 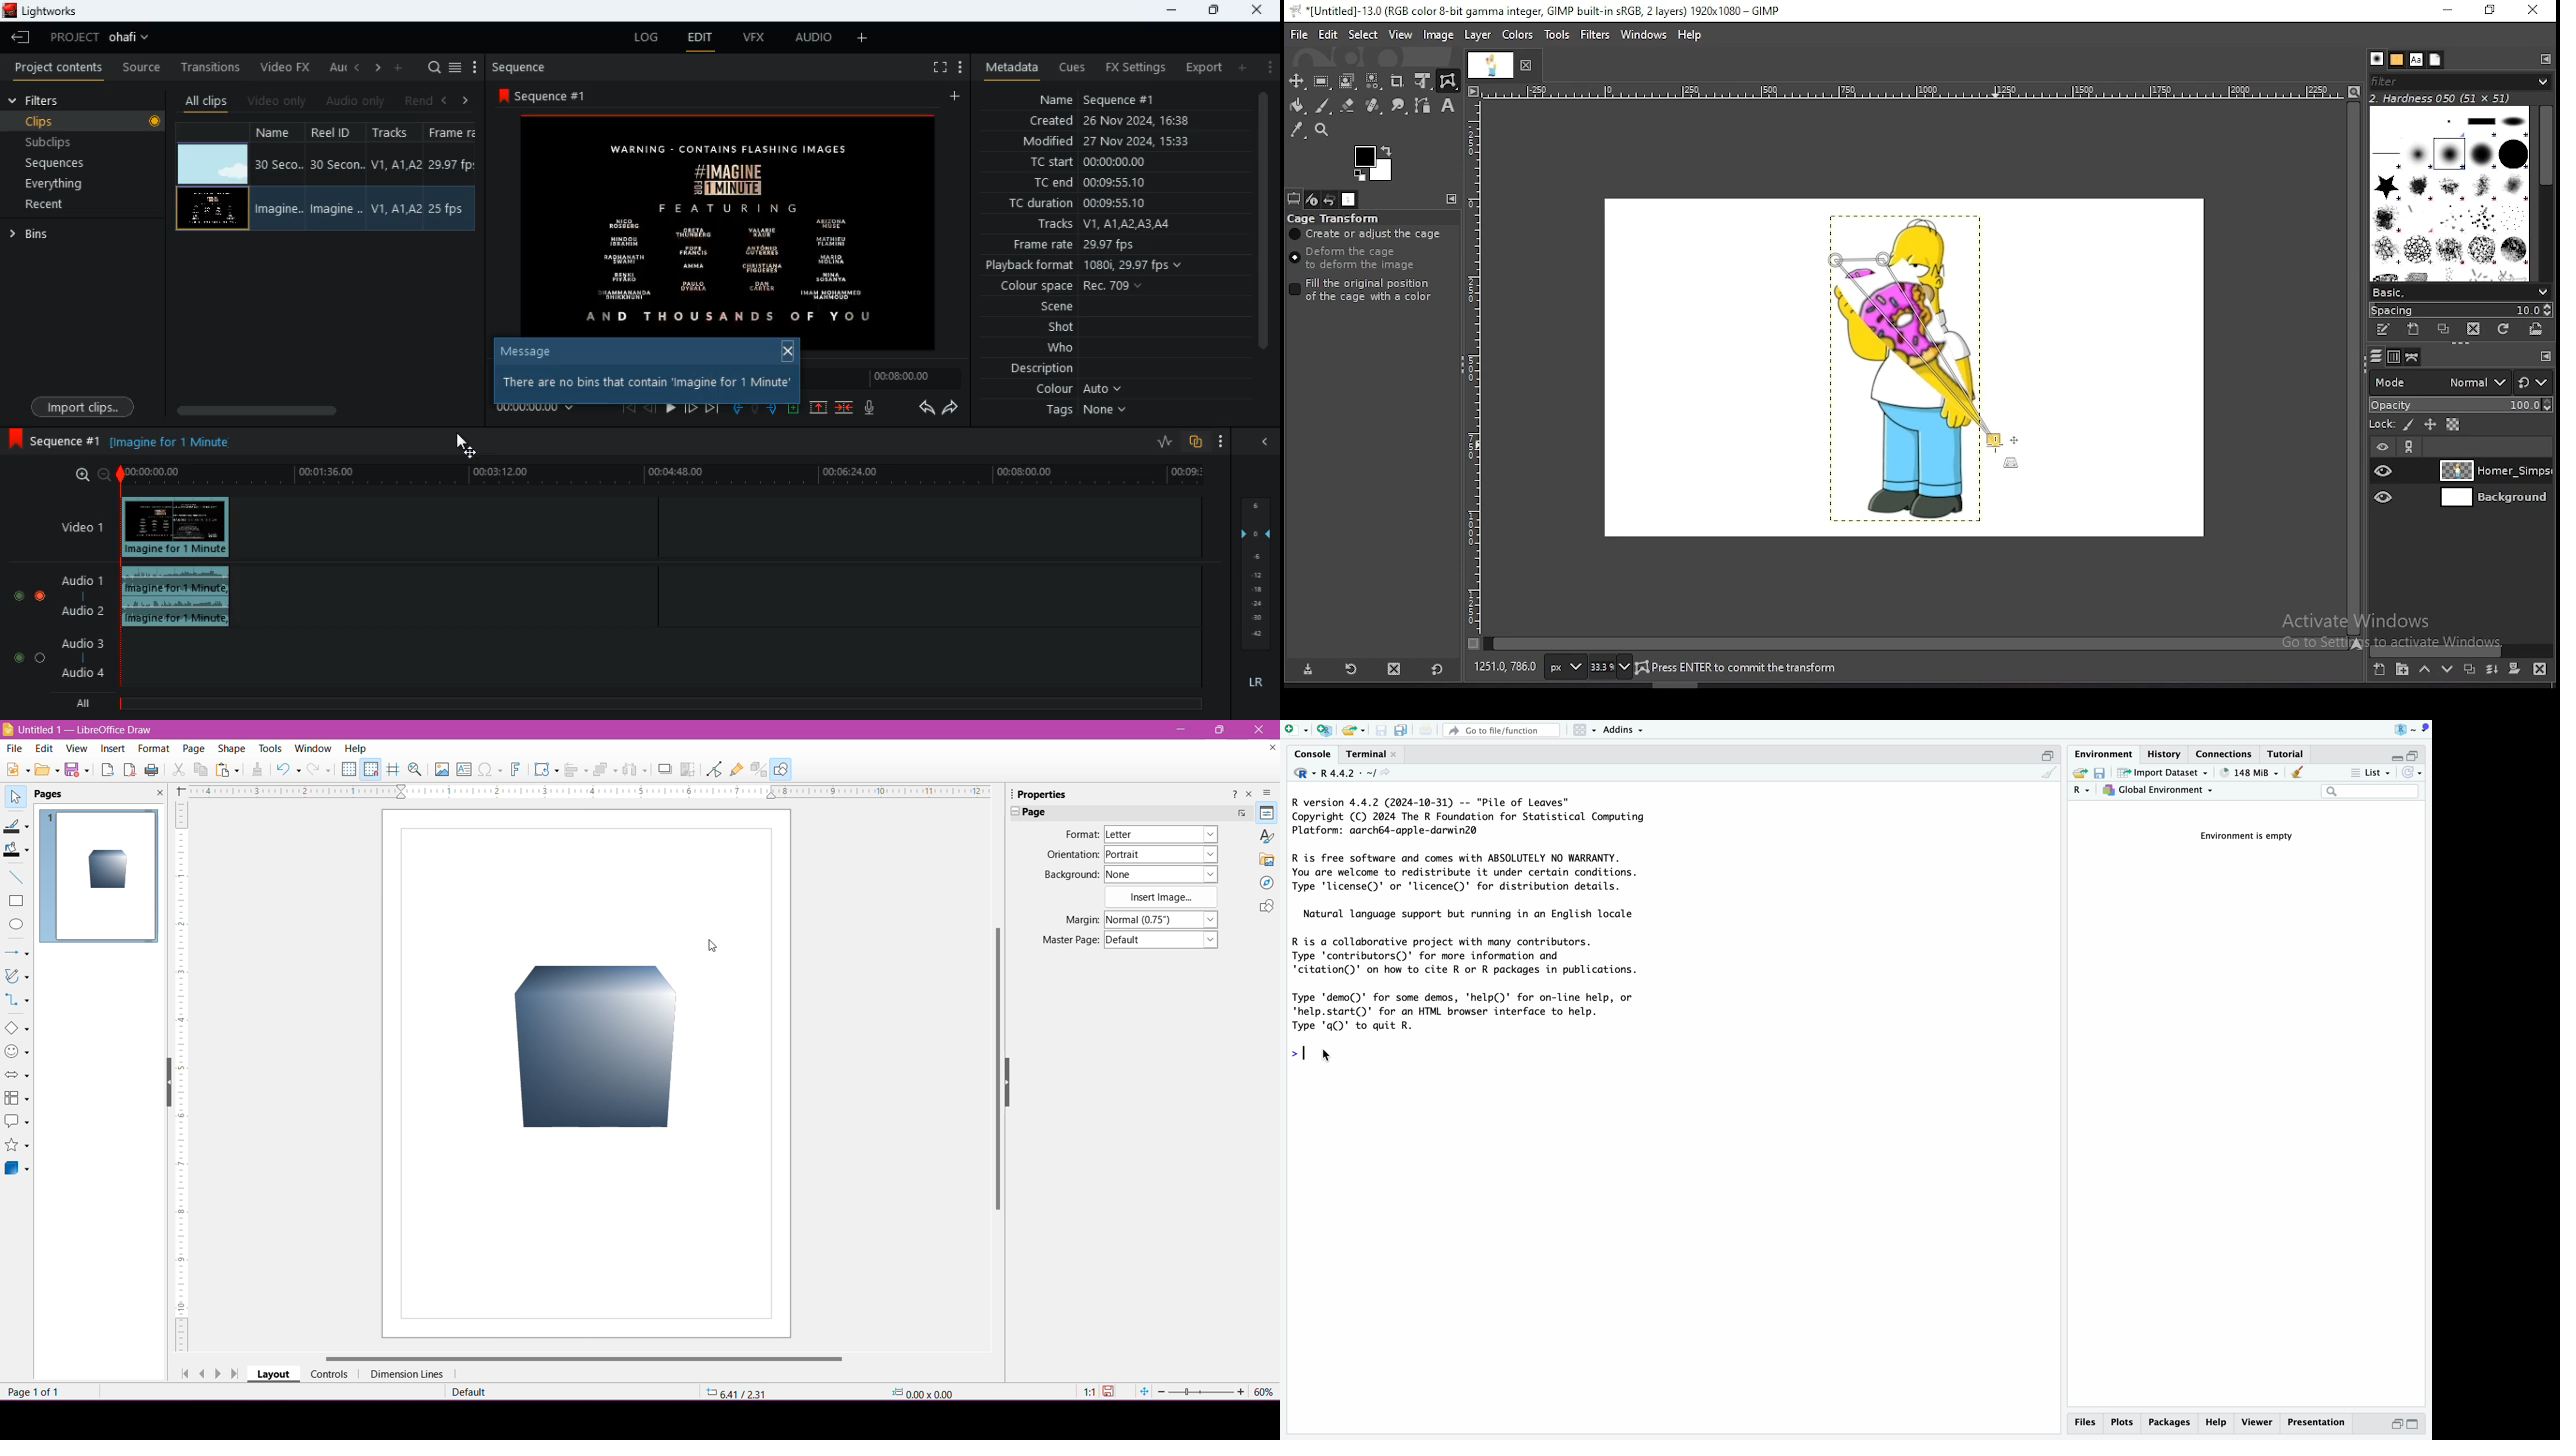 What do you see at coordinates (1233, 797) in the screenshot?
I see `Help about this sidebar deck` at bounding box center [1233, 797].